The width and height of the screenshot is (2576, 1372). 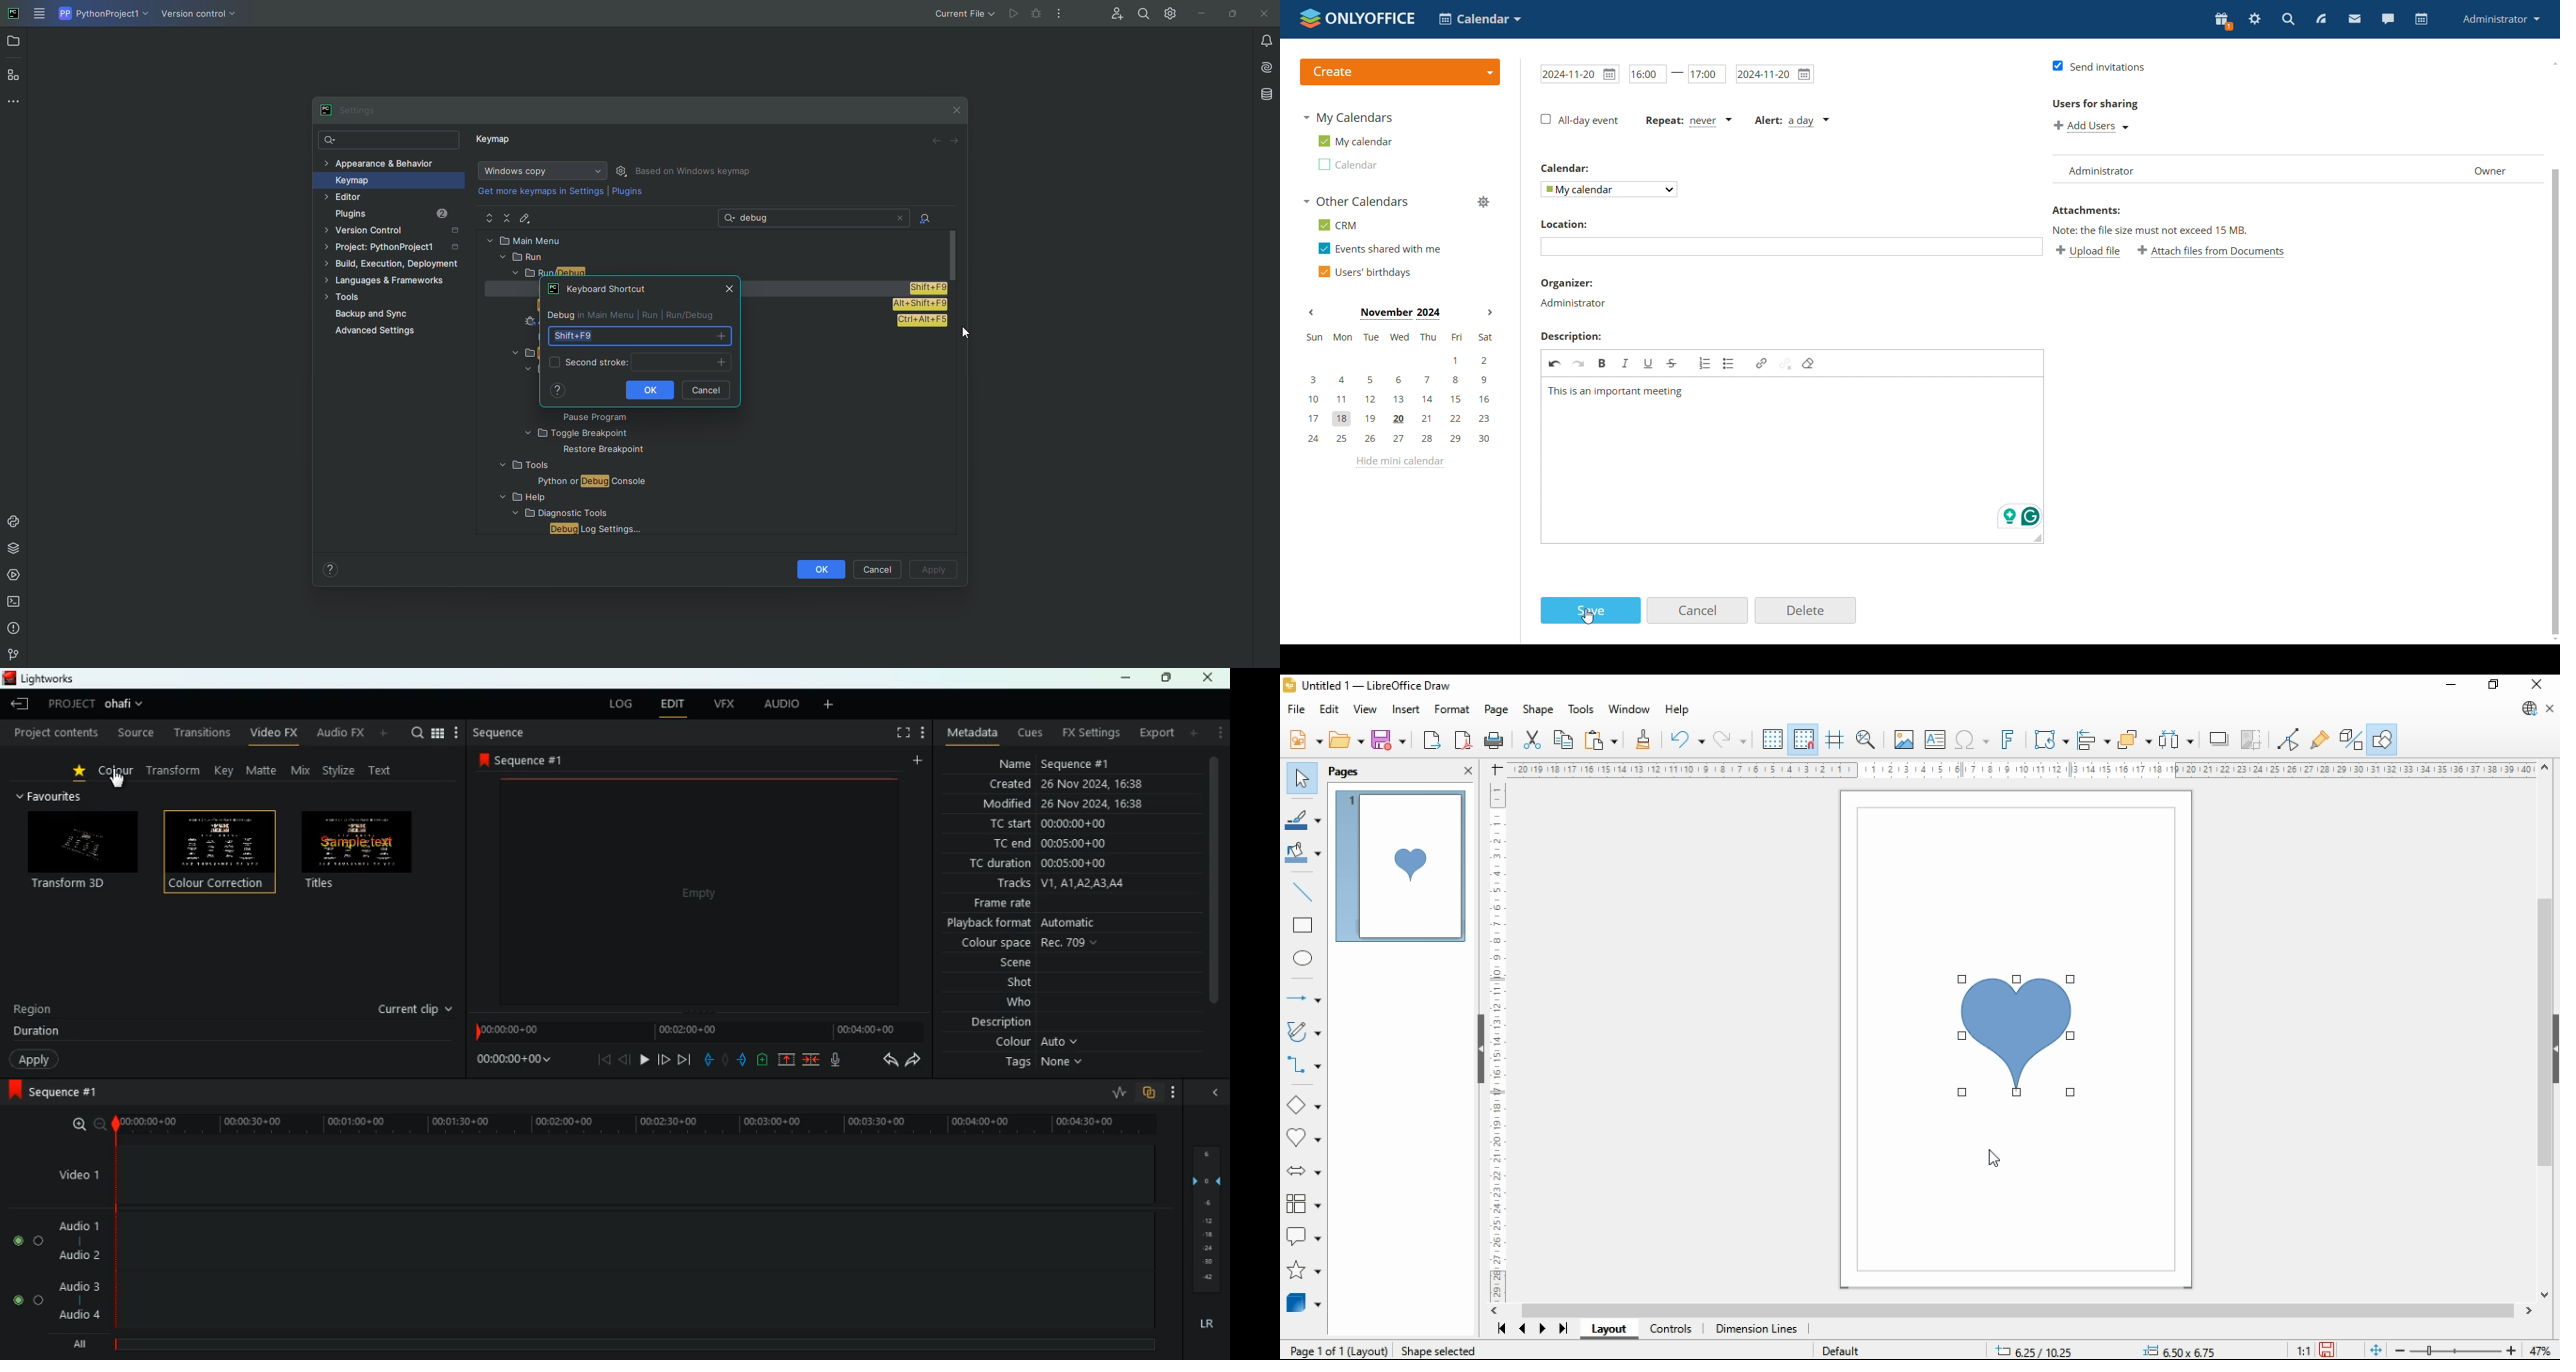 What do you see at coordinates (417, 732) in the screenshot?
I see `search` at bounding box center [417, 732].